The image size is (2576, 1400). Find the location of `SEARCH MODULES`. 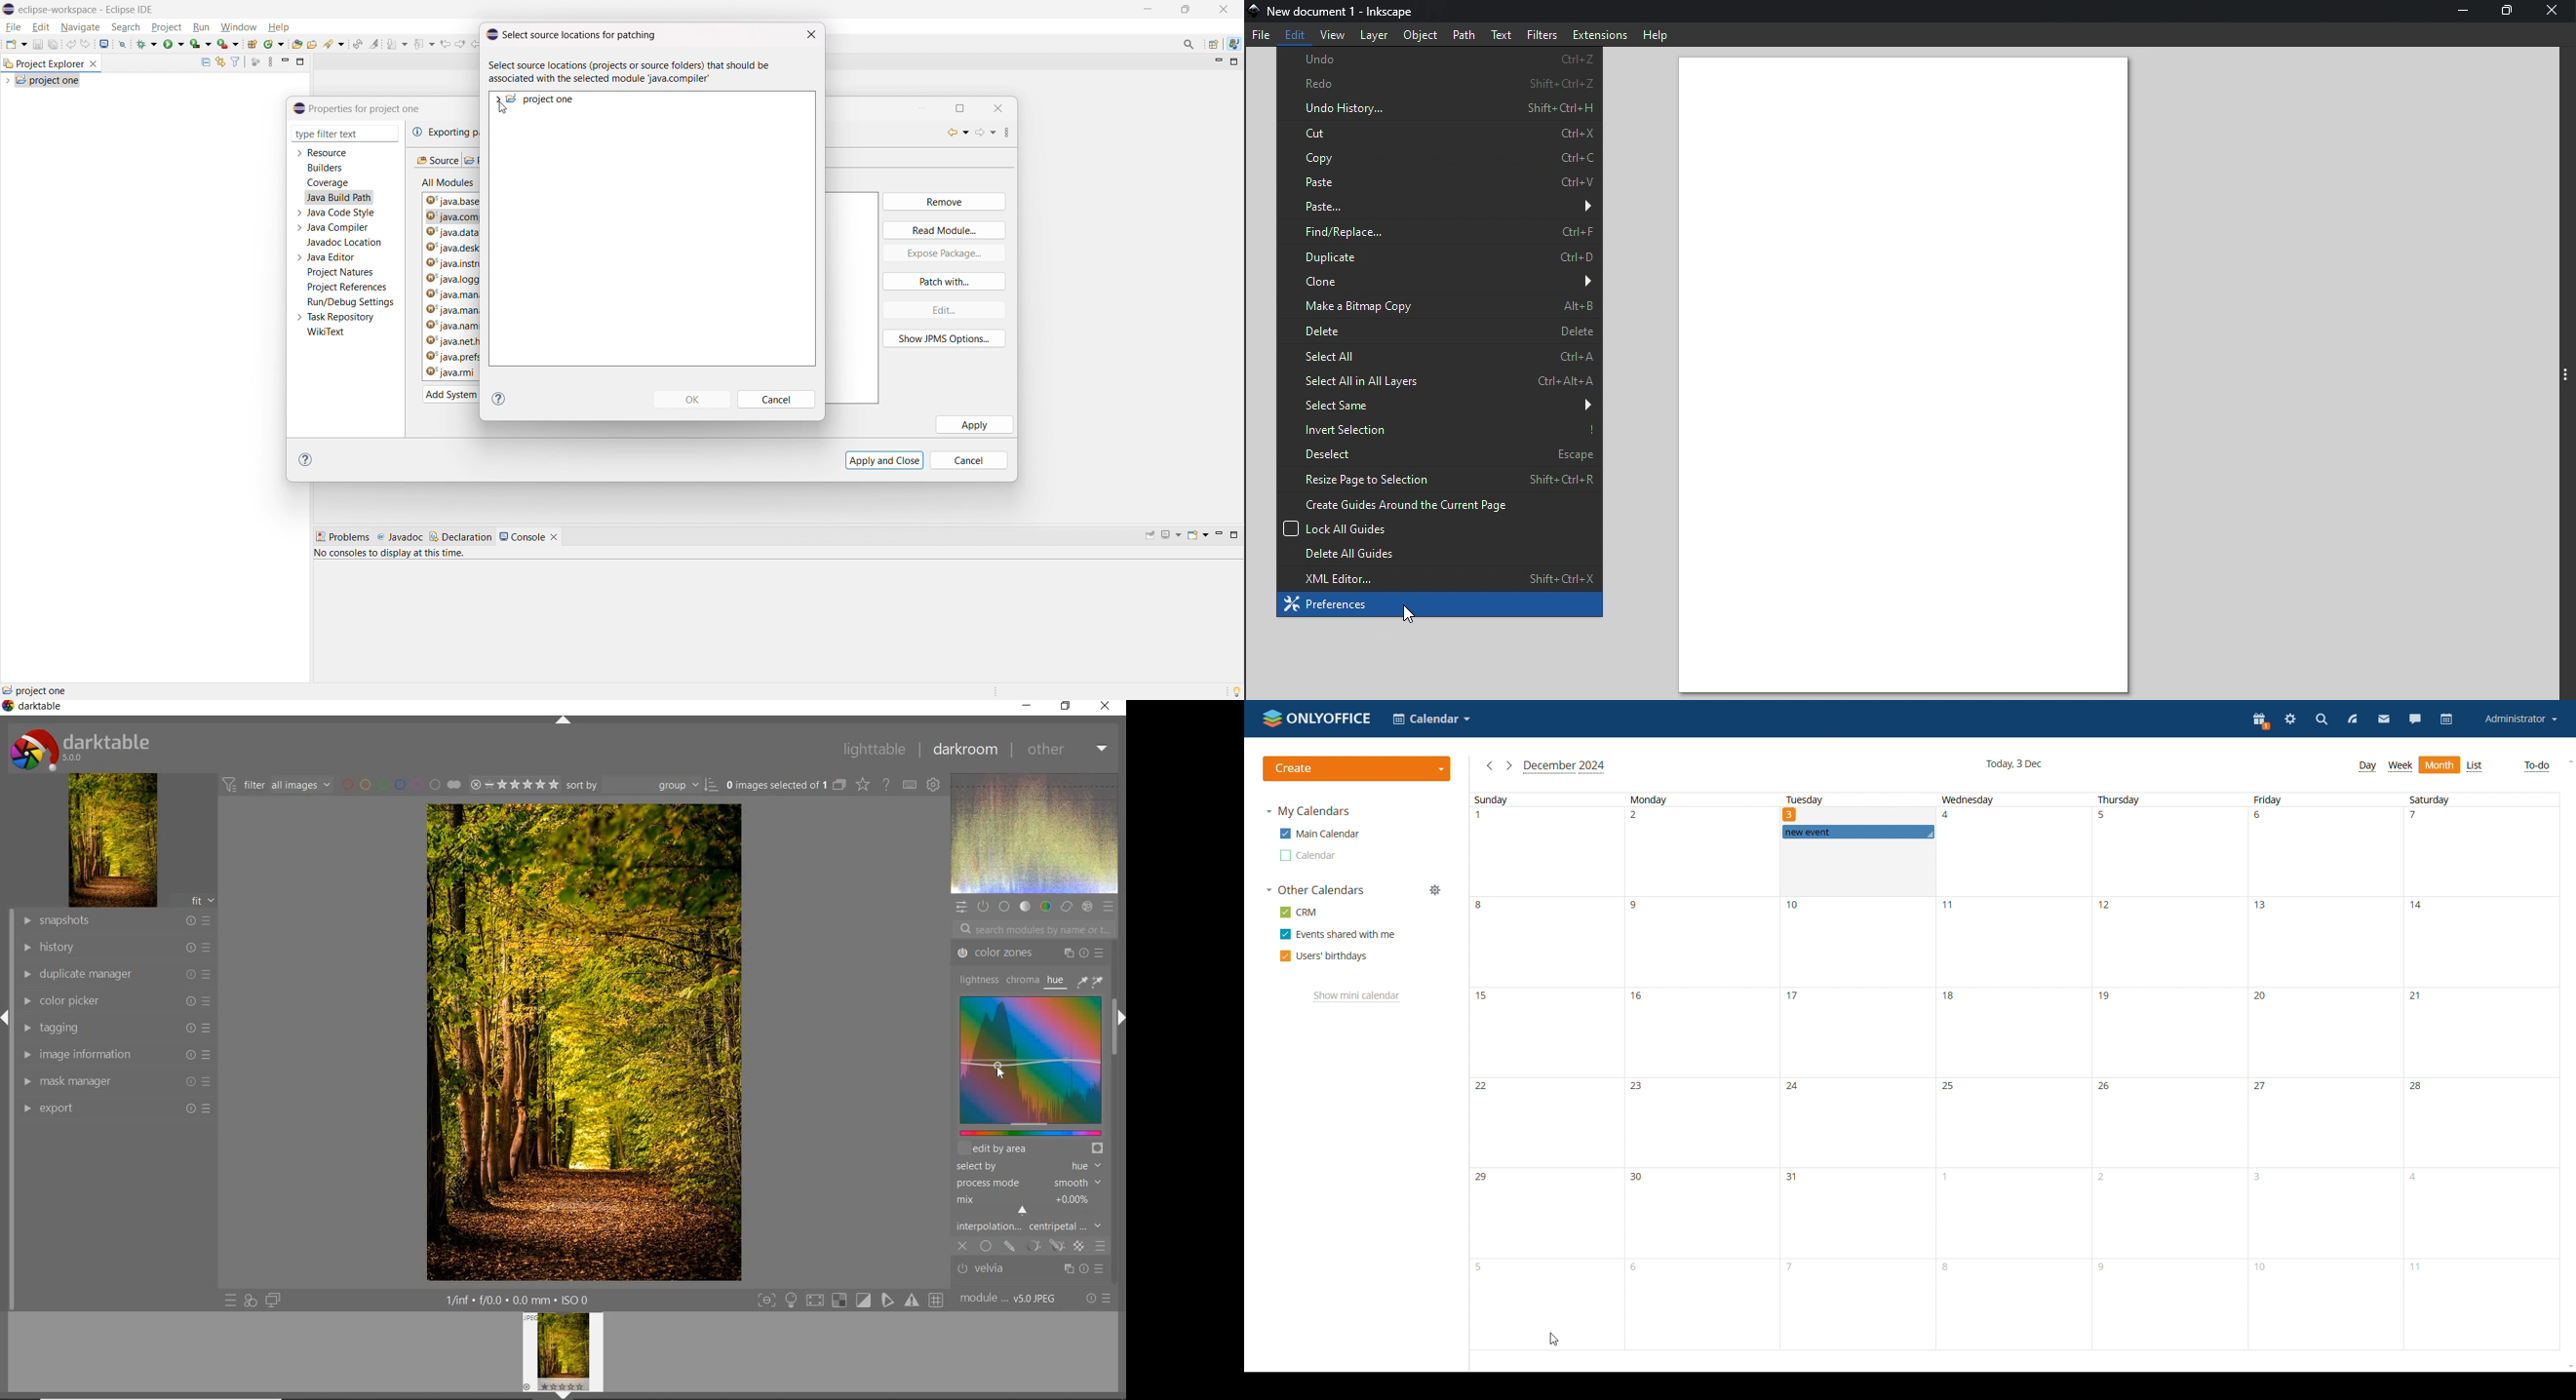

SEARCH MODULES is located at coordinates (1035, 929).